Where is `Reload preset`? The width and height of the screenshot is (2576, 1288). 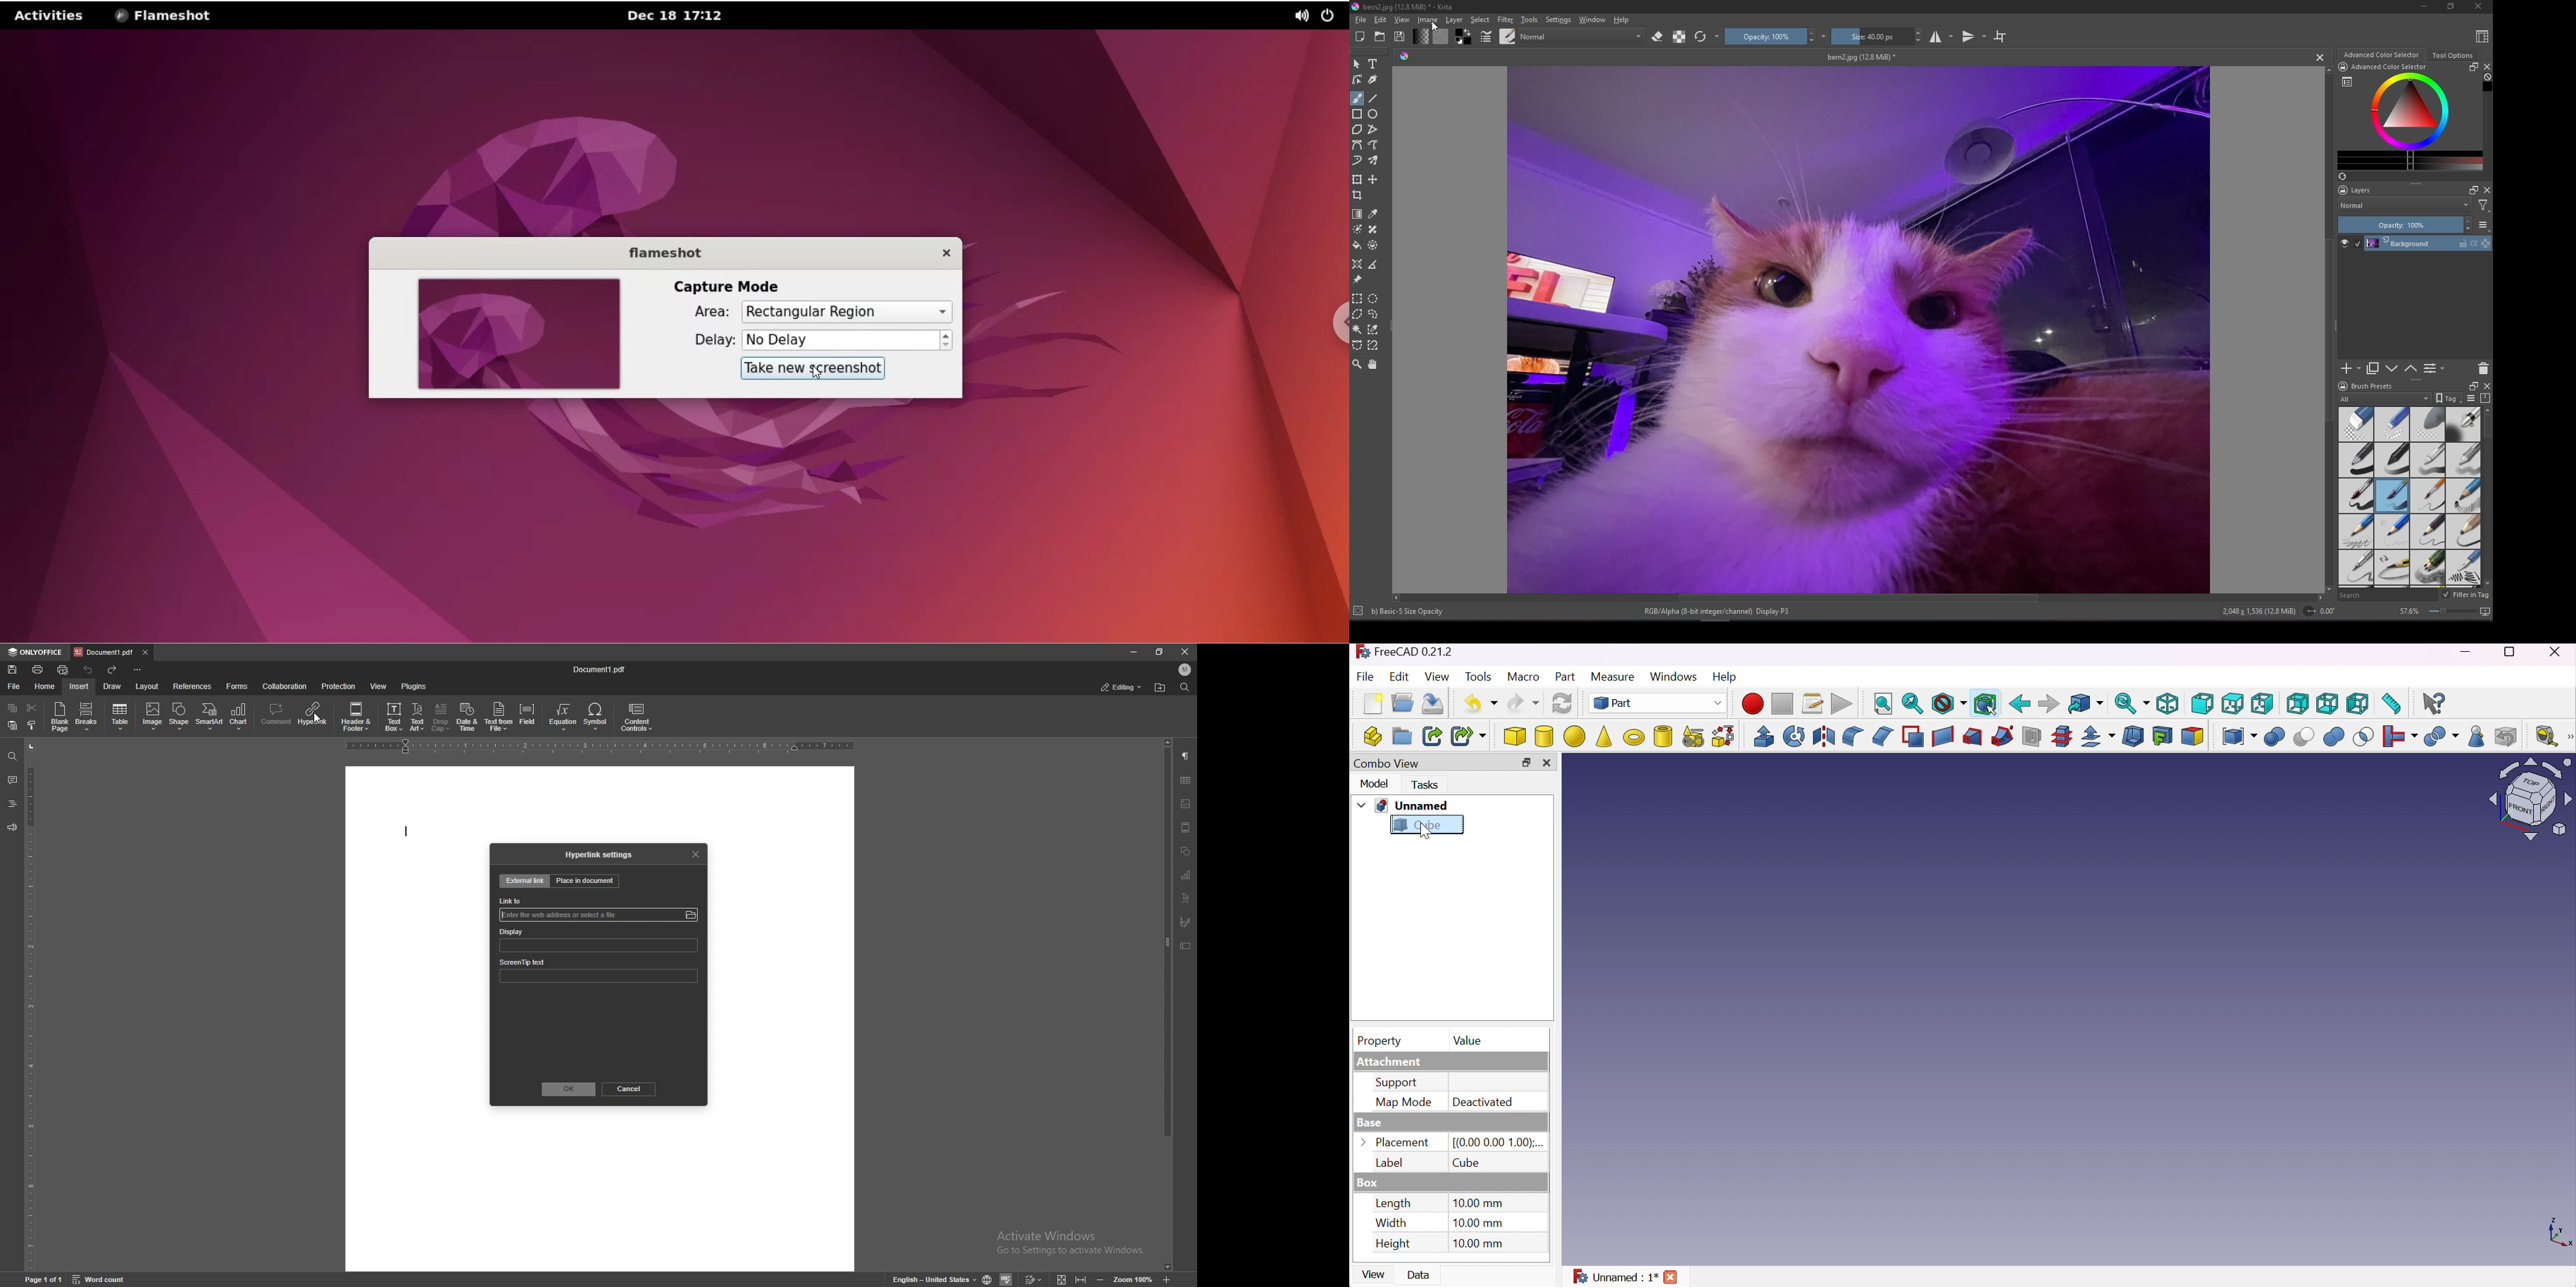
Reload preset is located at coordinates (1701, 37).